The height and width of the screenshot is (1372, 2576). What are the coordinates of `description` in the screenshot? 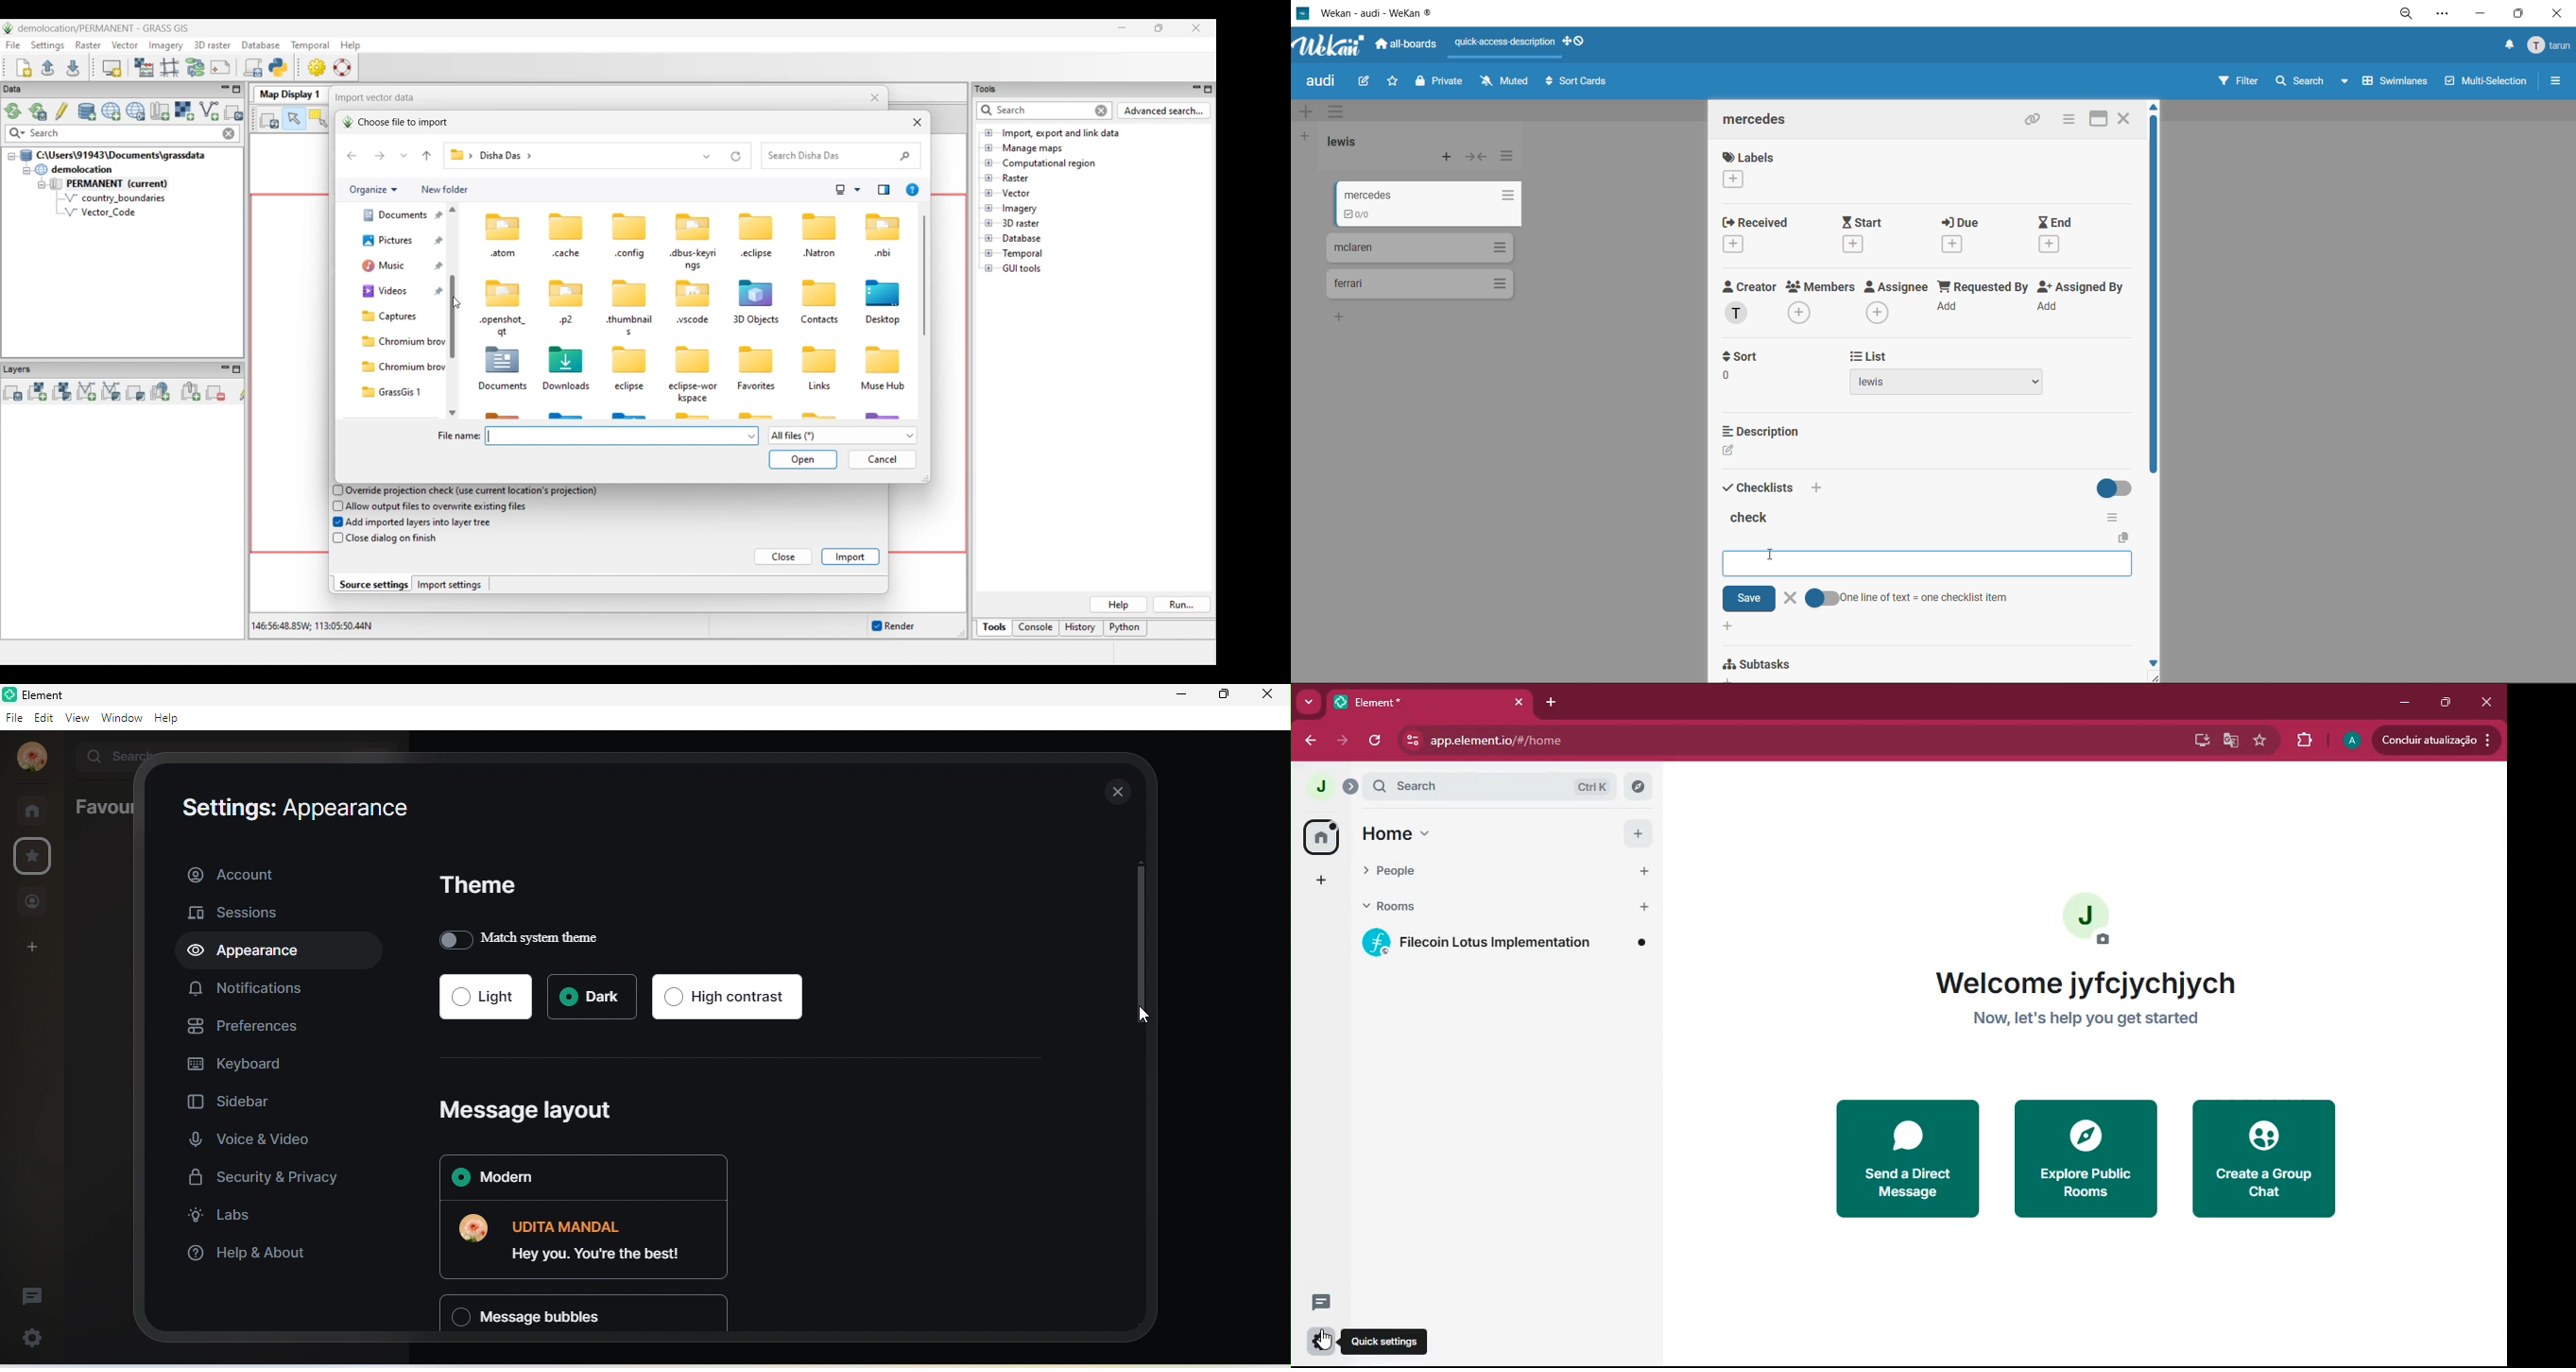 It's located at (1761, 451).